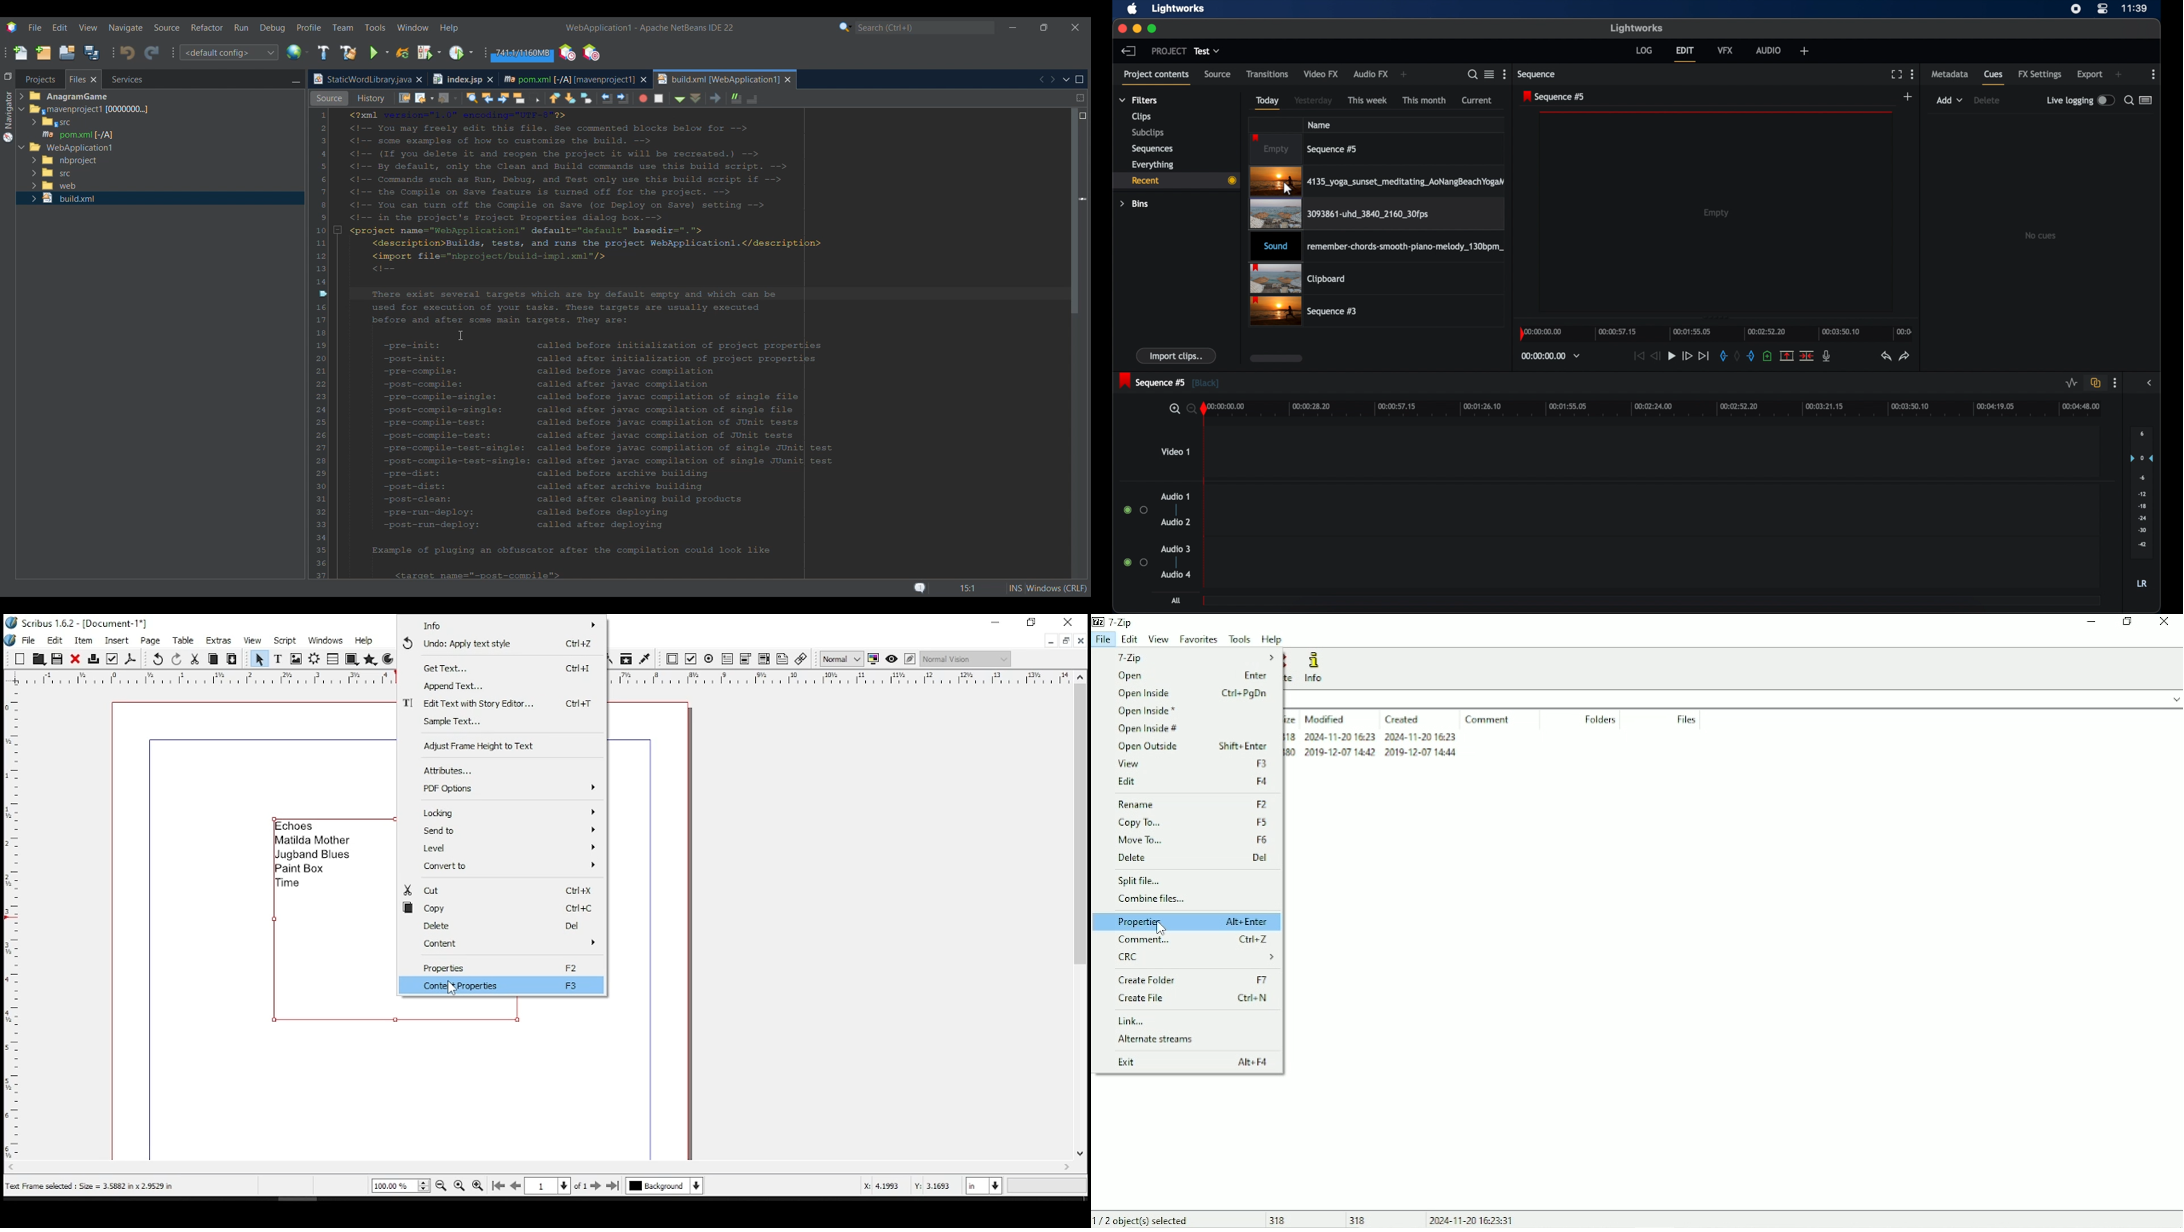  What do you see at coordinates (323, 238) in the screenshot?
I see `Convert to release option for strict compatibility checks` at bounding box center [323, 238].